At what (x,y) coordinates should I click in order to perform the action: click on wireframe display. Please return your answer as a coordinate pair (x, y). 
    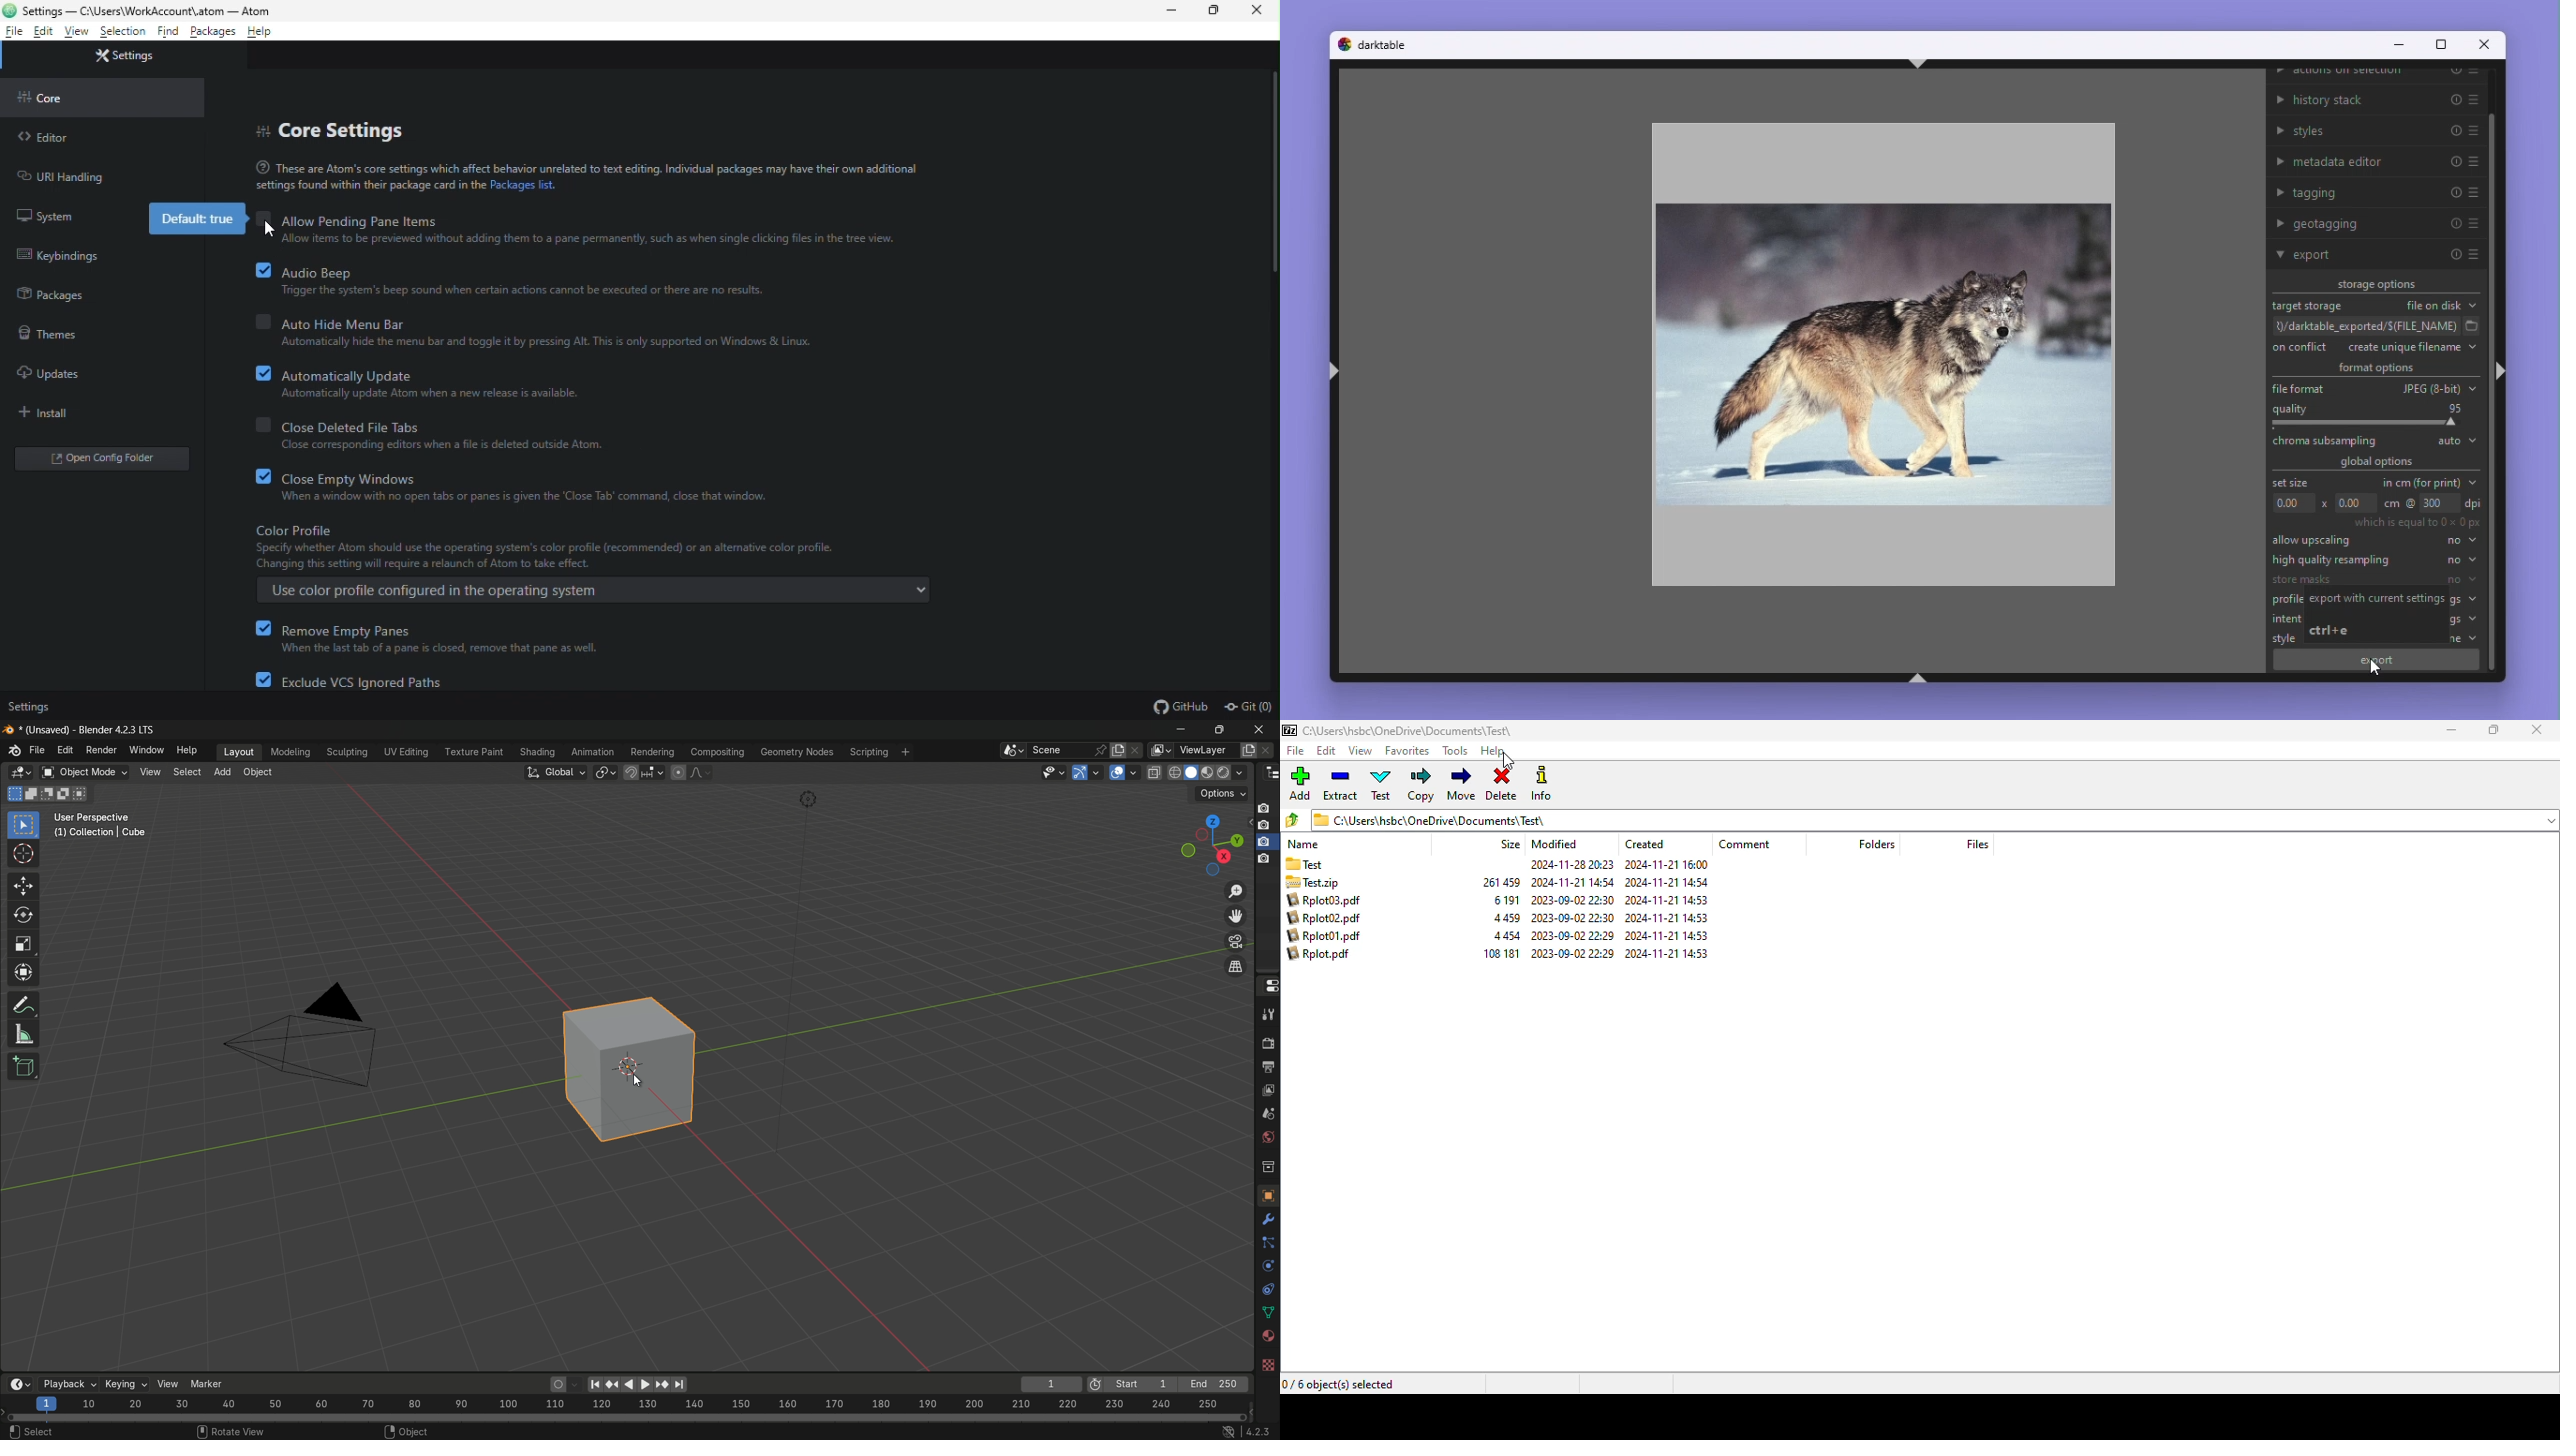
    Looking at the image, I should click on (1174, 773).